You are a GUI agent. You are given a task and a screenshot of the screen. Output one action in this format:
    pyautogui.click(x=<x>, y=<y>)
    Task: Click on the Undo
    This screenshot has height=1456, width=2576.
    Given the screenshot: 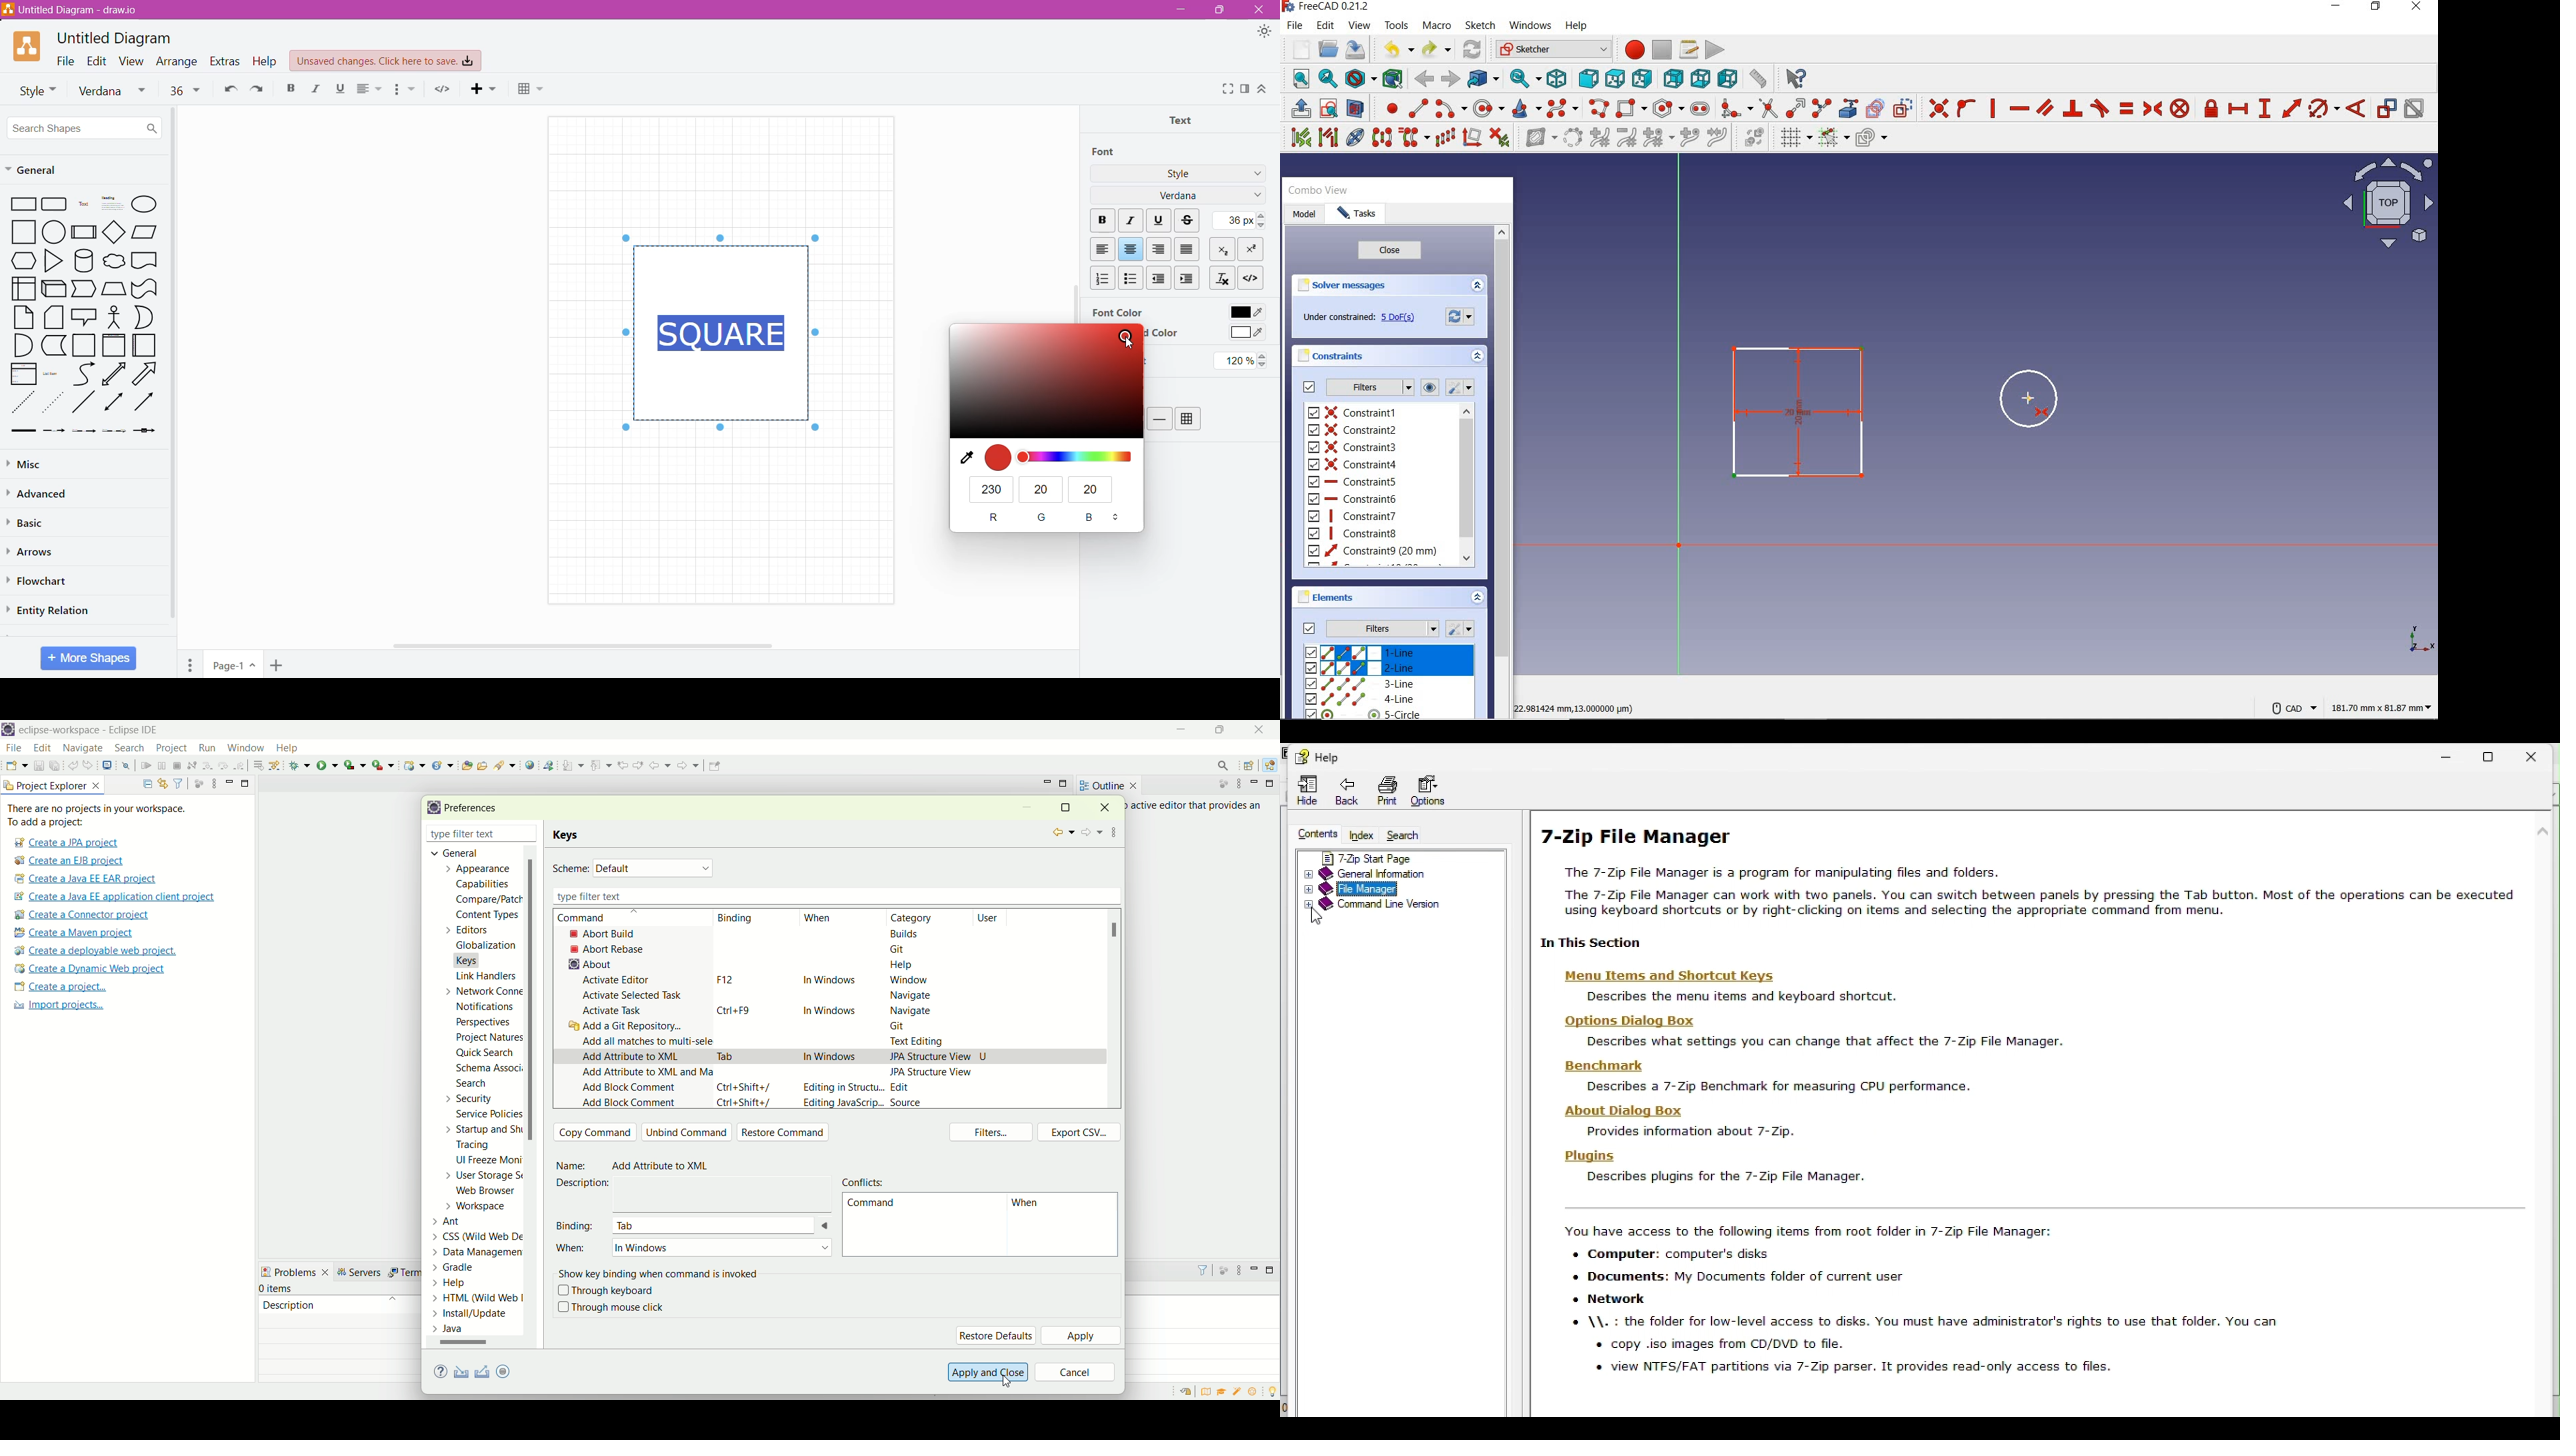 What is the action you would take?
    pyautogui.click(x=228, y=88)
    